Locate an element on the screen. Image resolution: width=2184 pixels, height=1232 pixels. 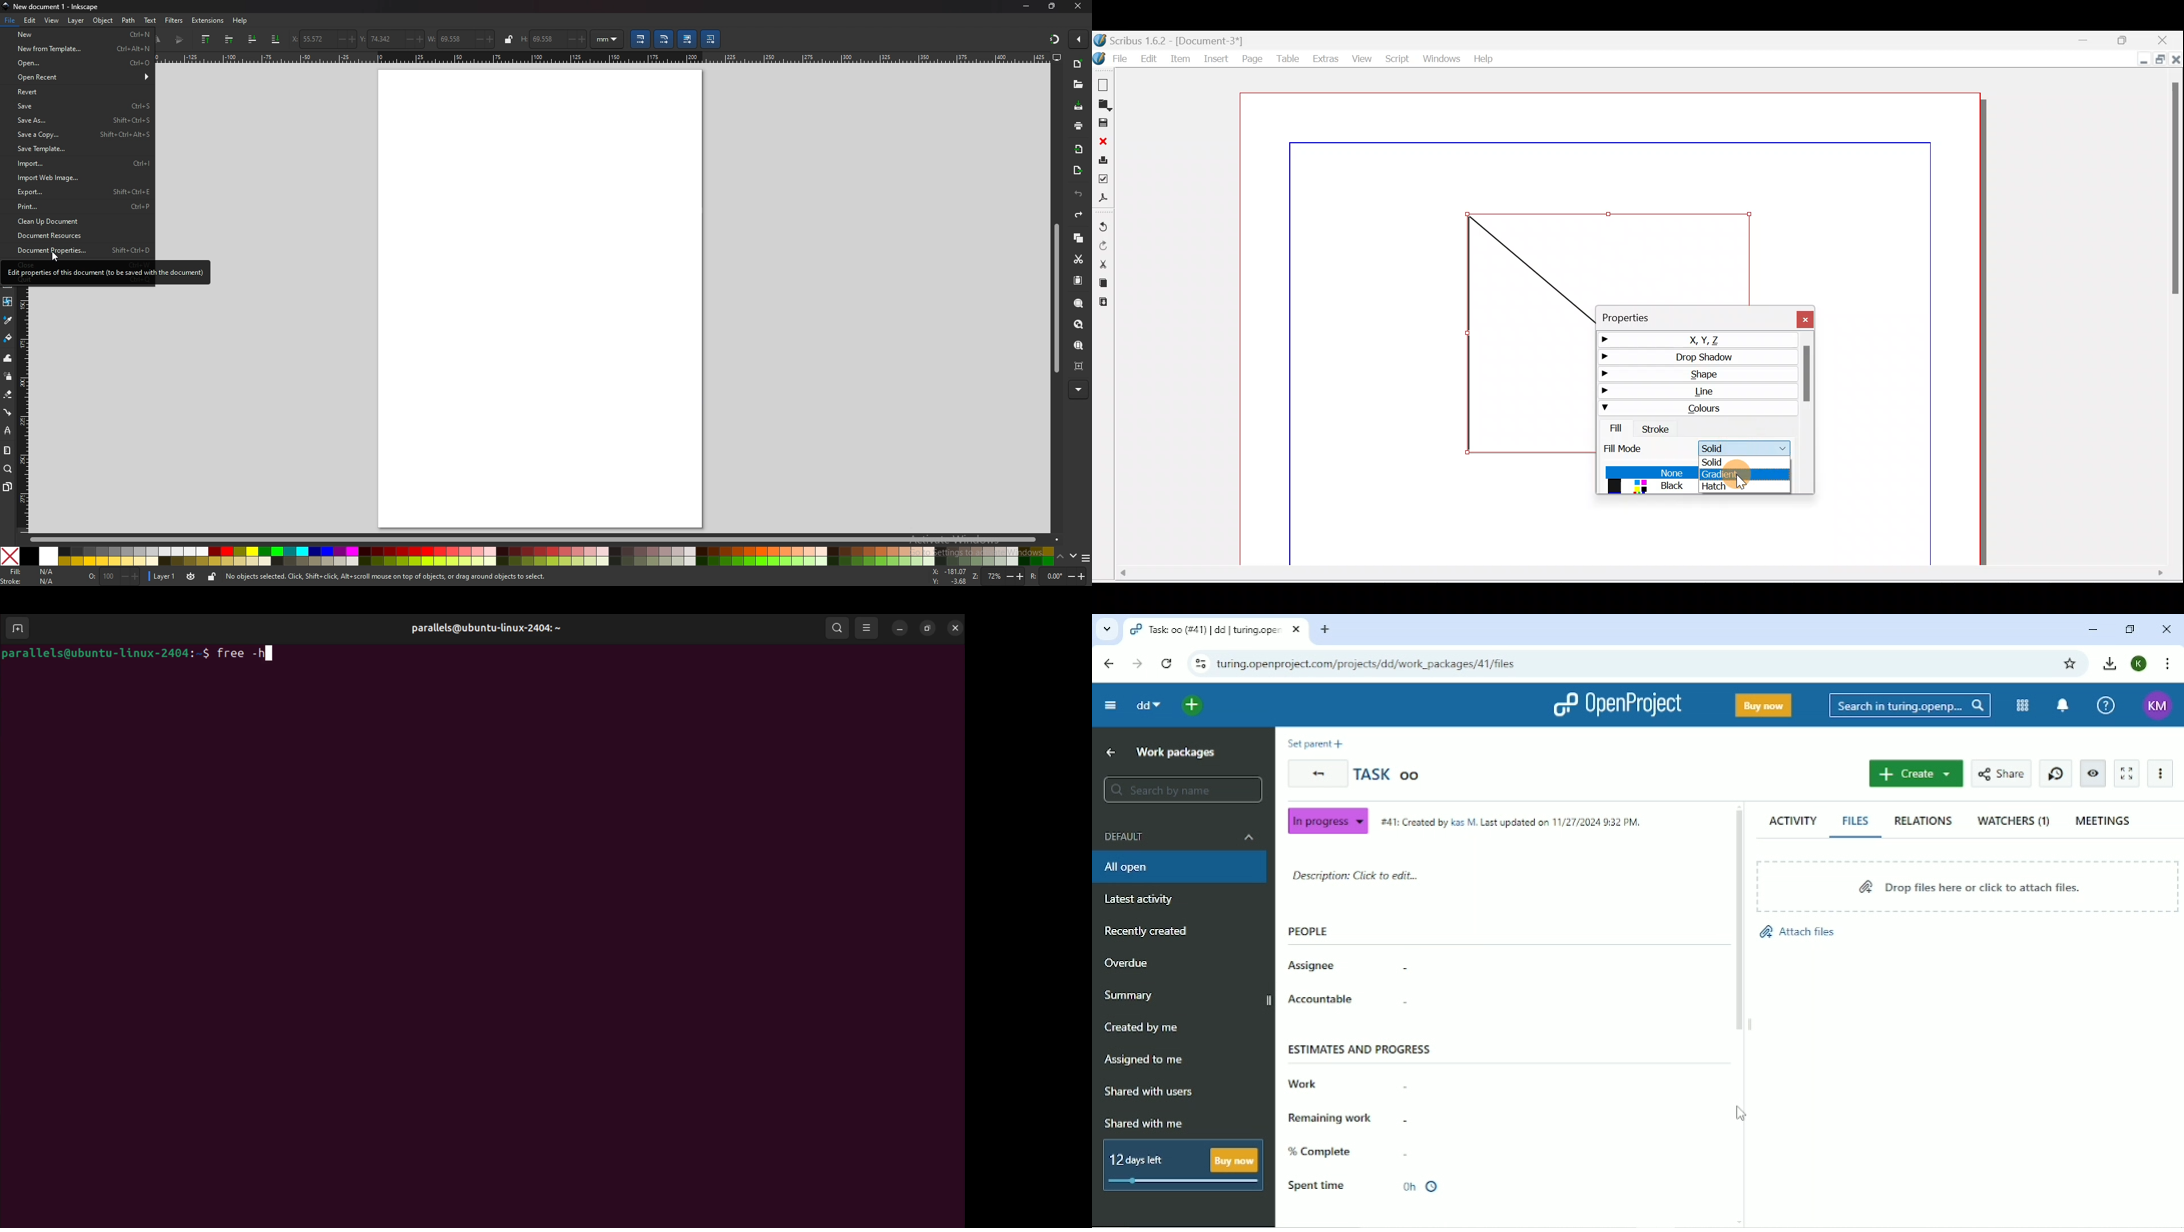
save as is located at coordinates (80, 120).